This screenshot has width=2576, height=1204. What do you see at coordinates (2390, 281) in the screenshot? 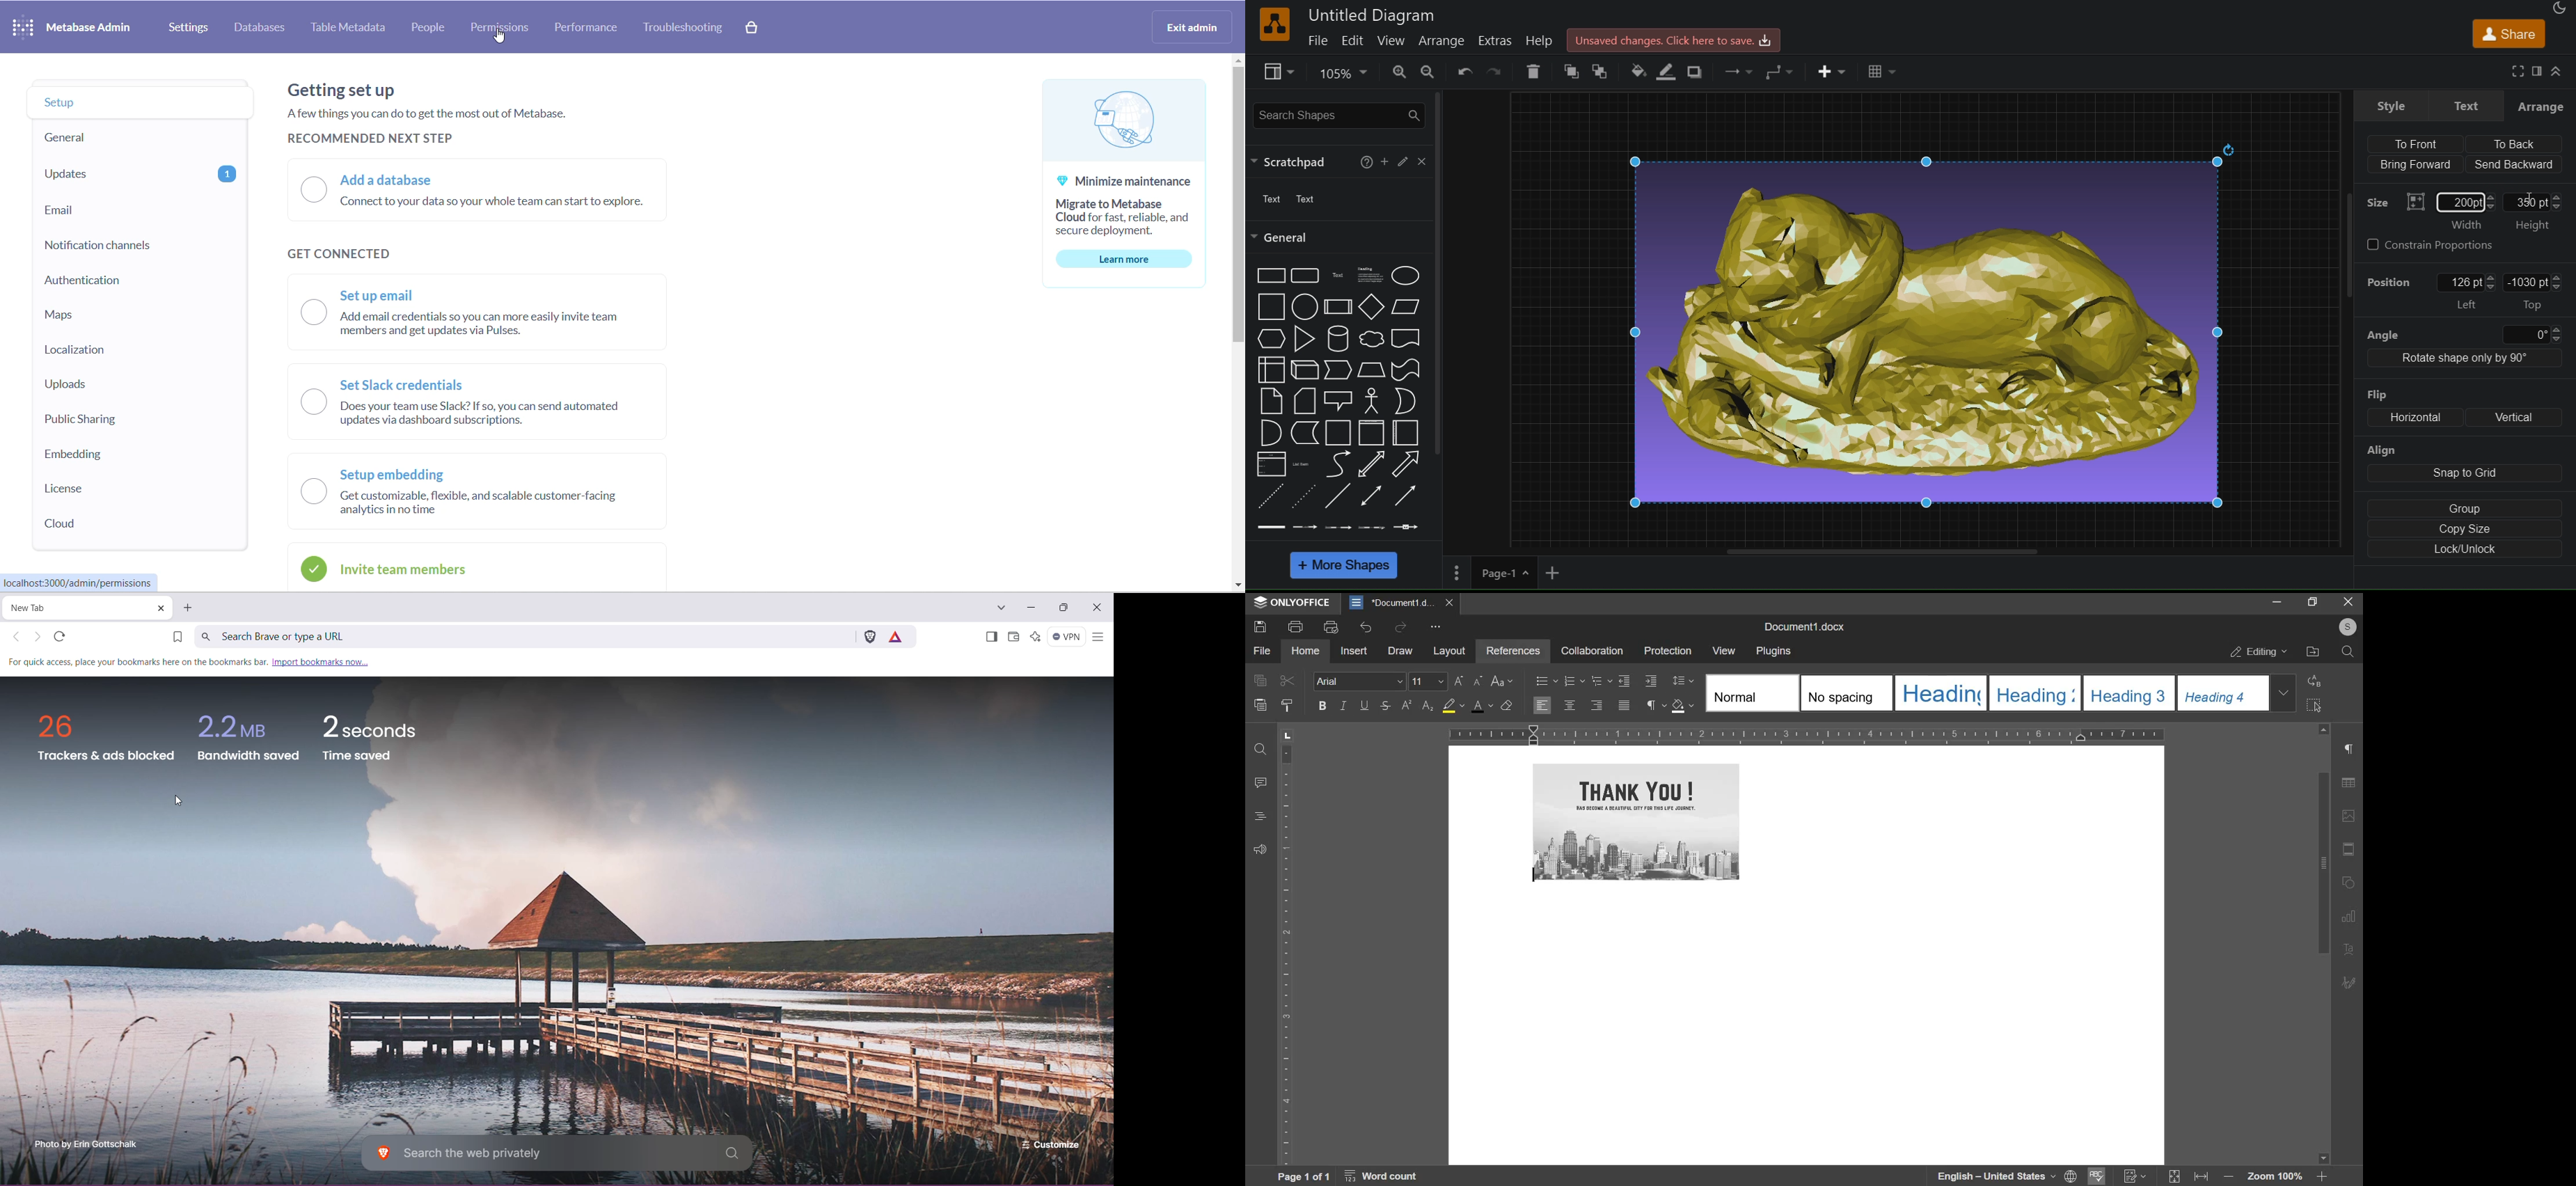
I see `Position` at bounding box center [2390, 281].